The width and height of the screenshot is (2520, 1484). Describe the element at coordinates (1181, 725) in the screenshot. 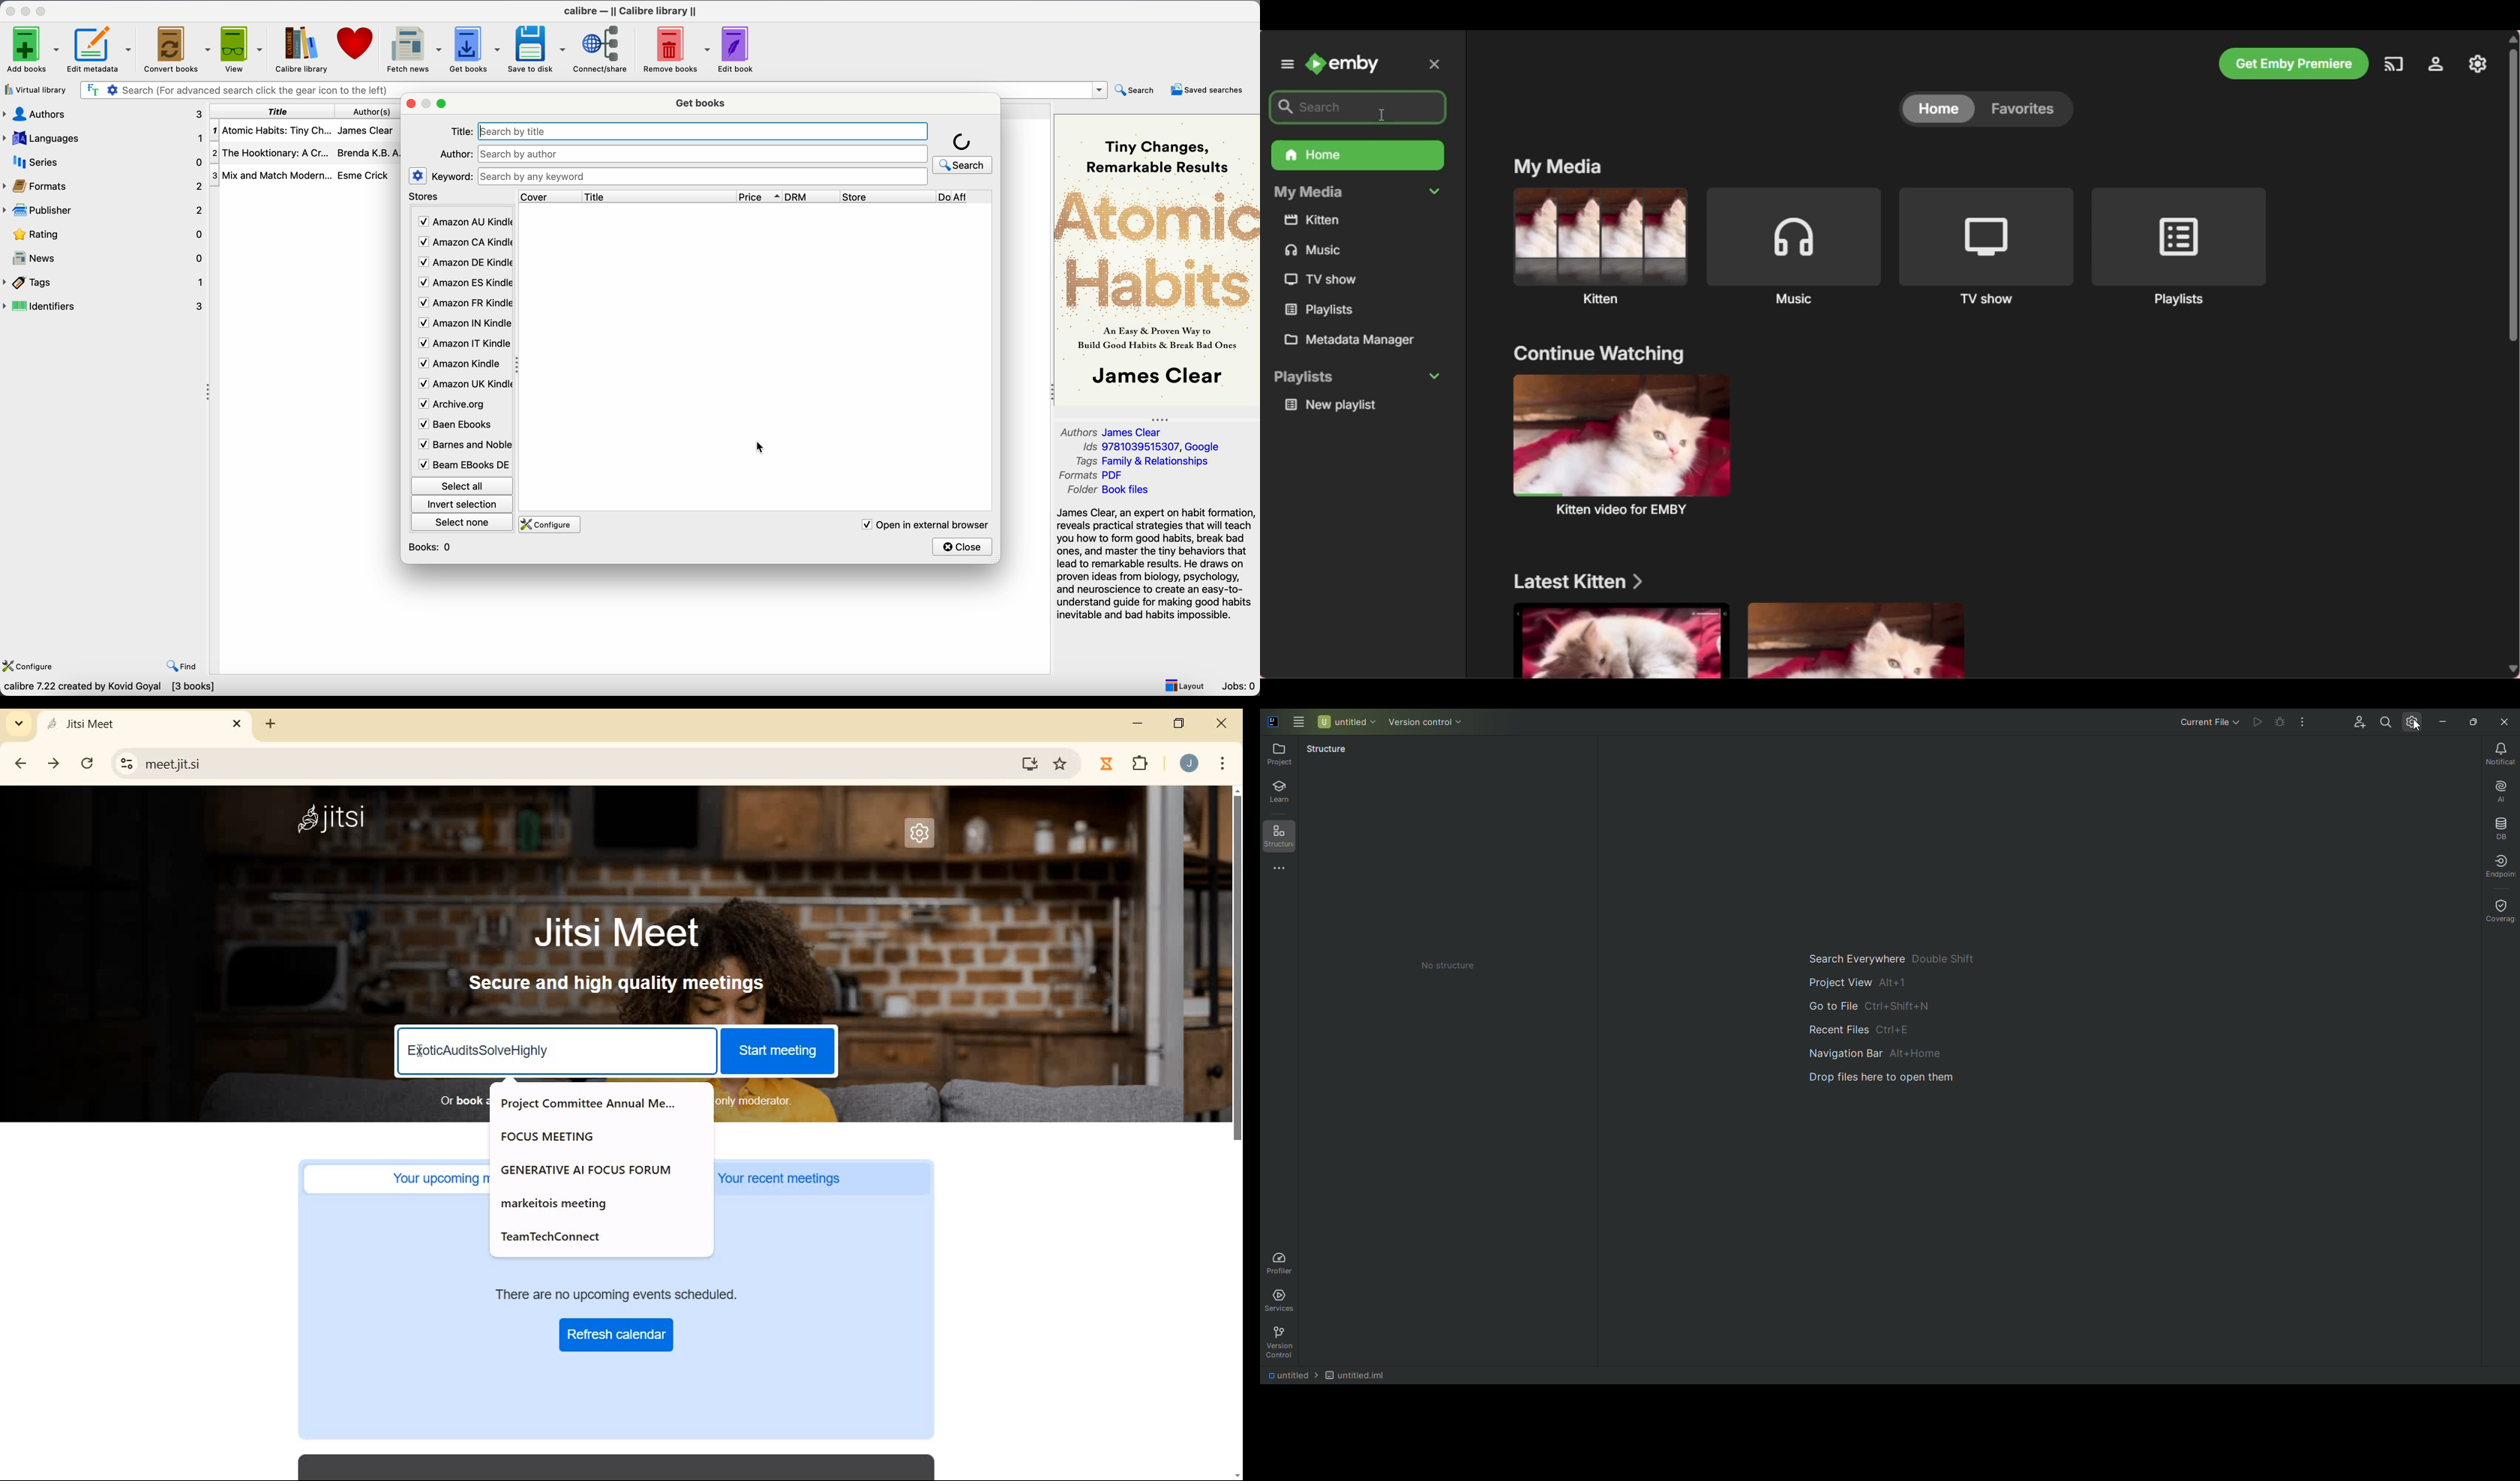

I see `restore down` at that location.